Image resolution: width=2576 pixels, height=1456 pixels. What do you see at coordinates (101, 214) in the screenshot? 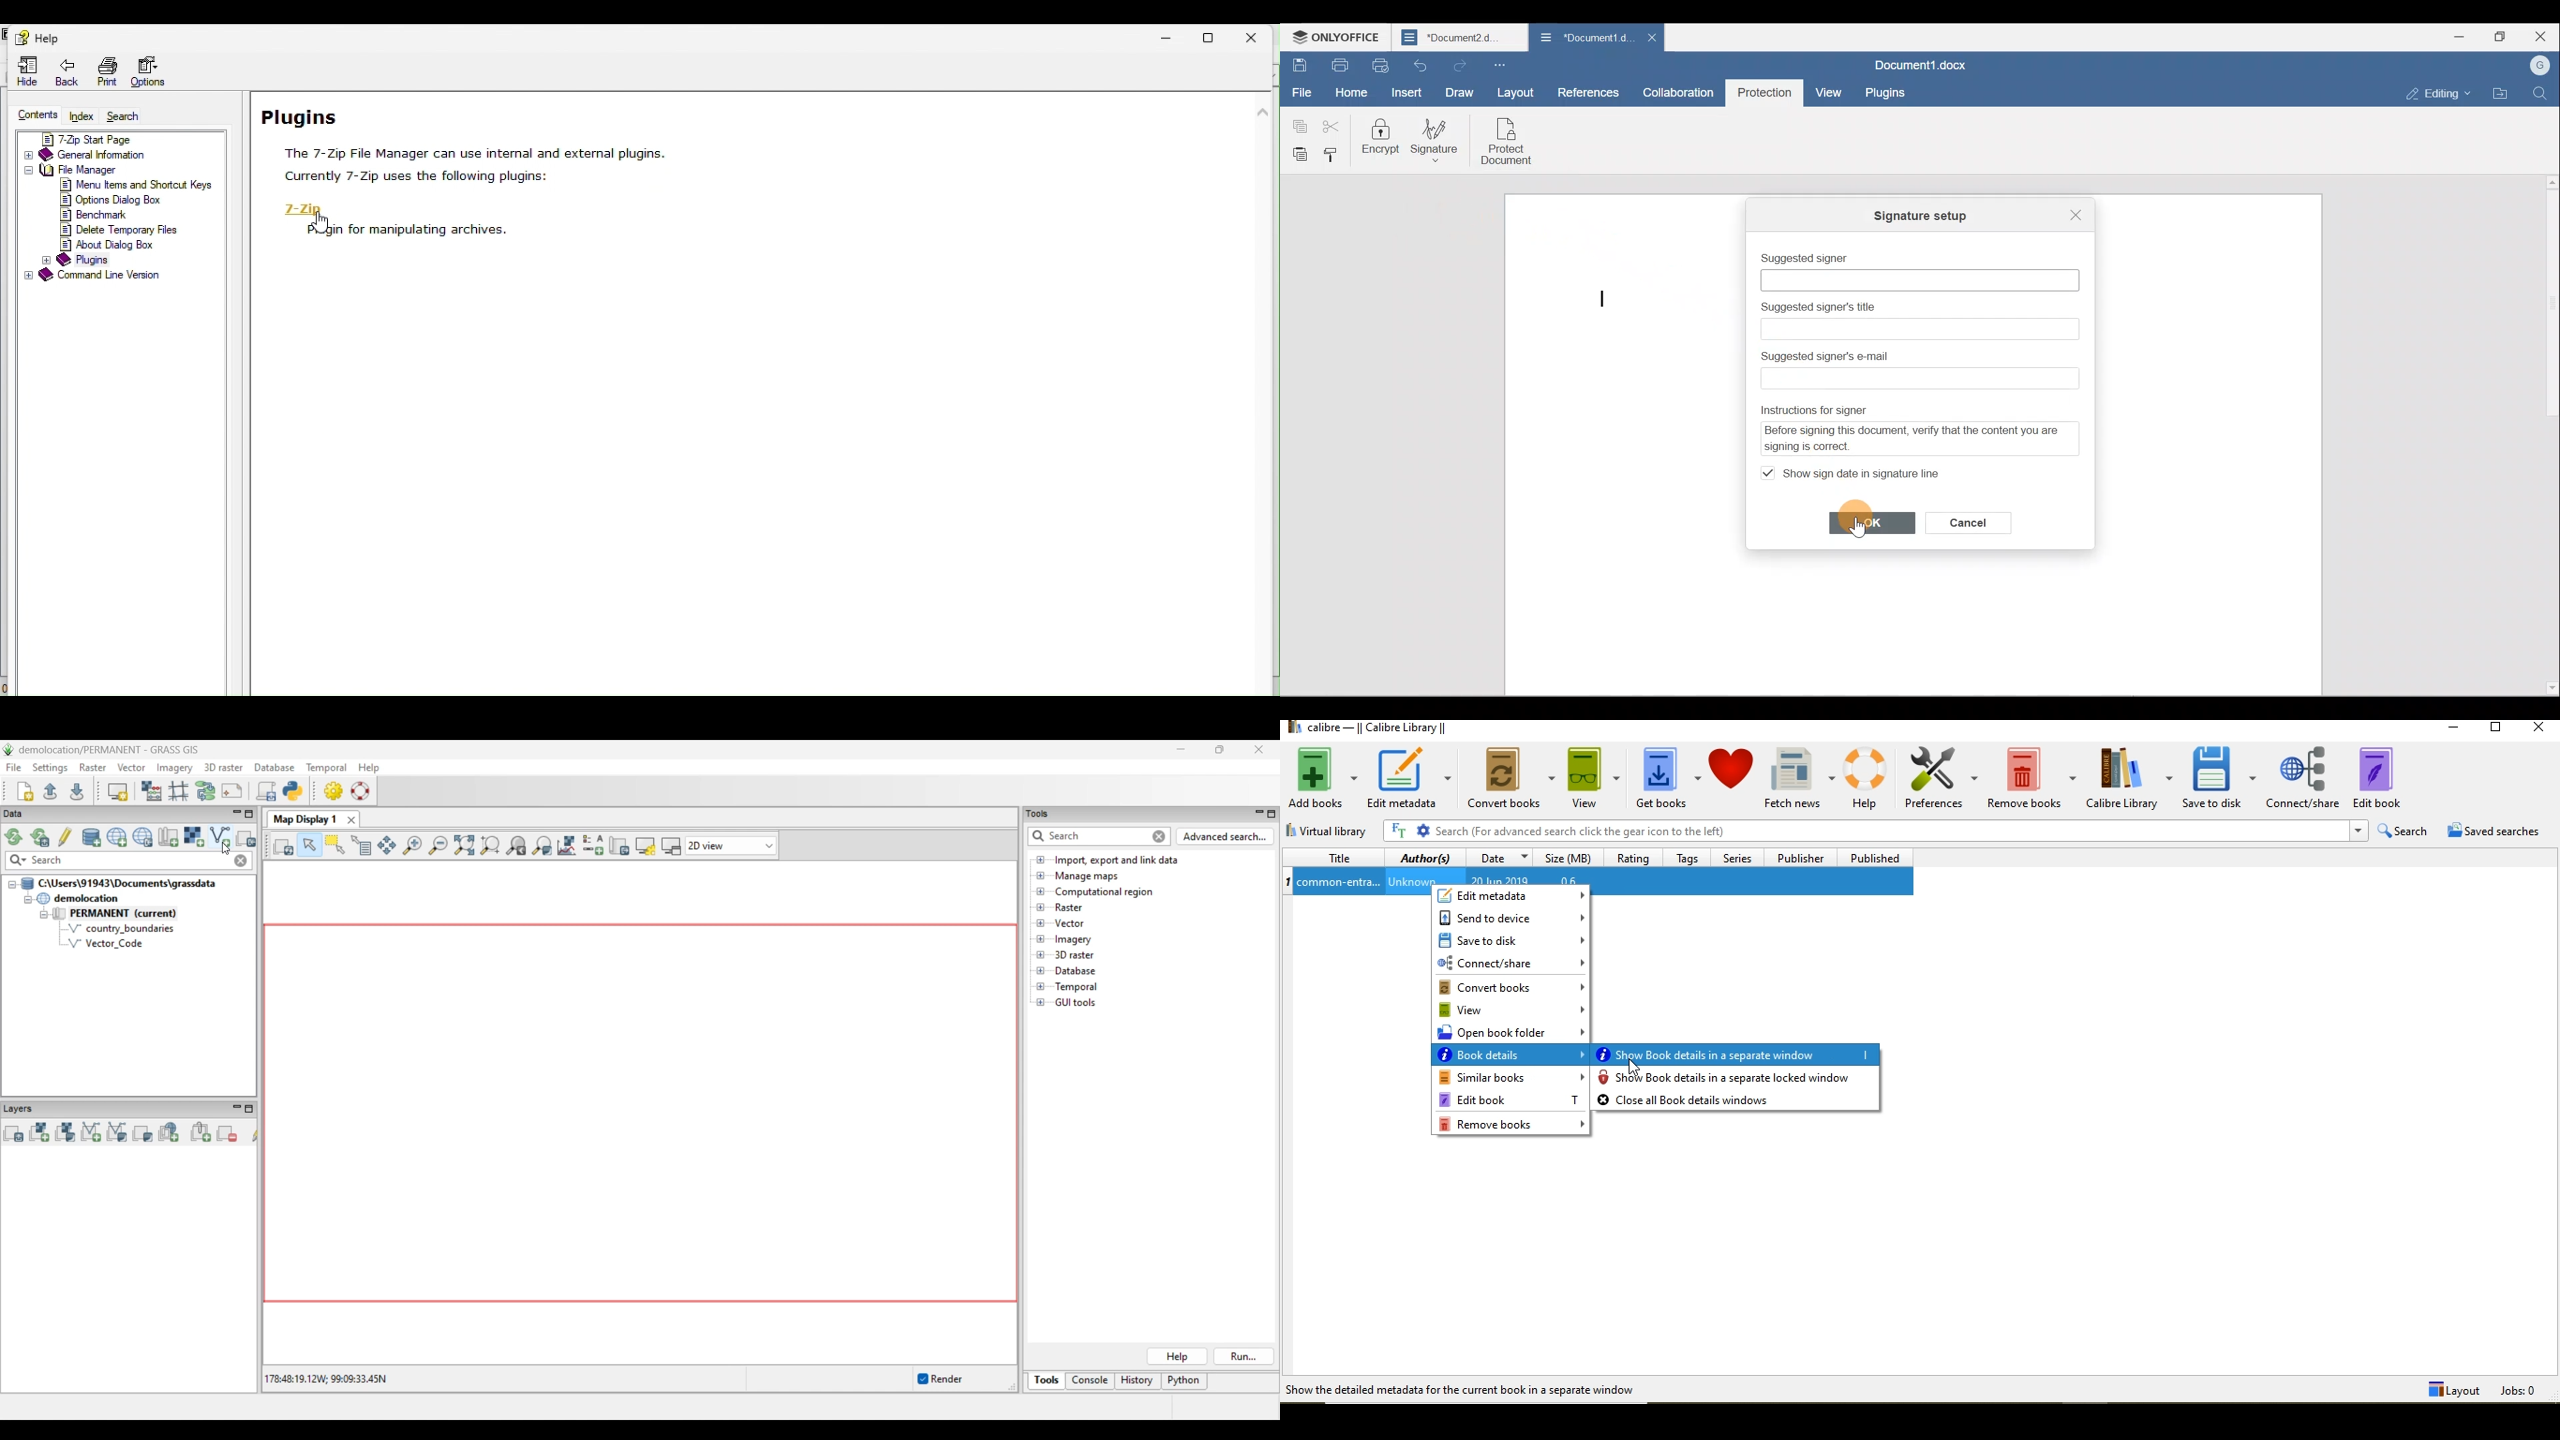
I see `benchmark` at bounding box center [101, 214].